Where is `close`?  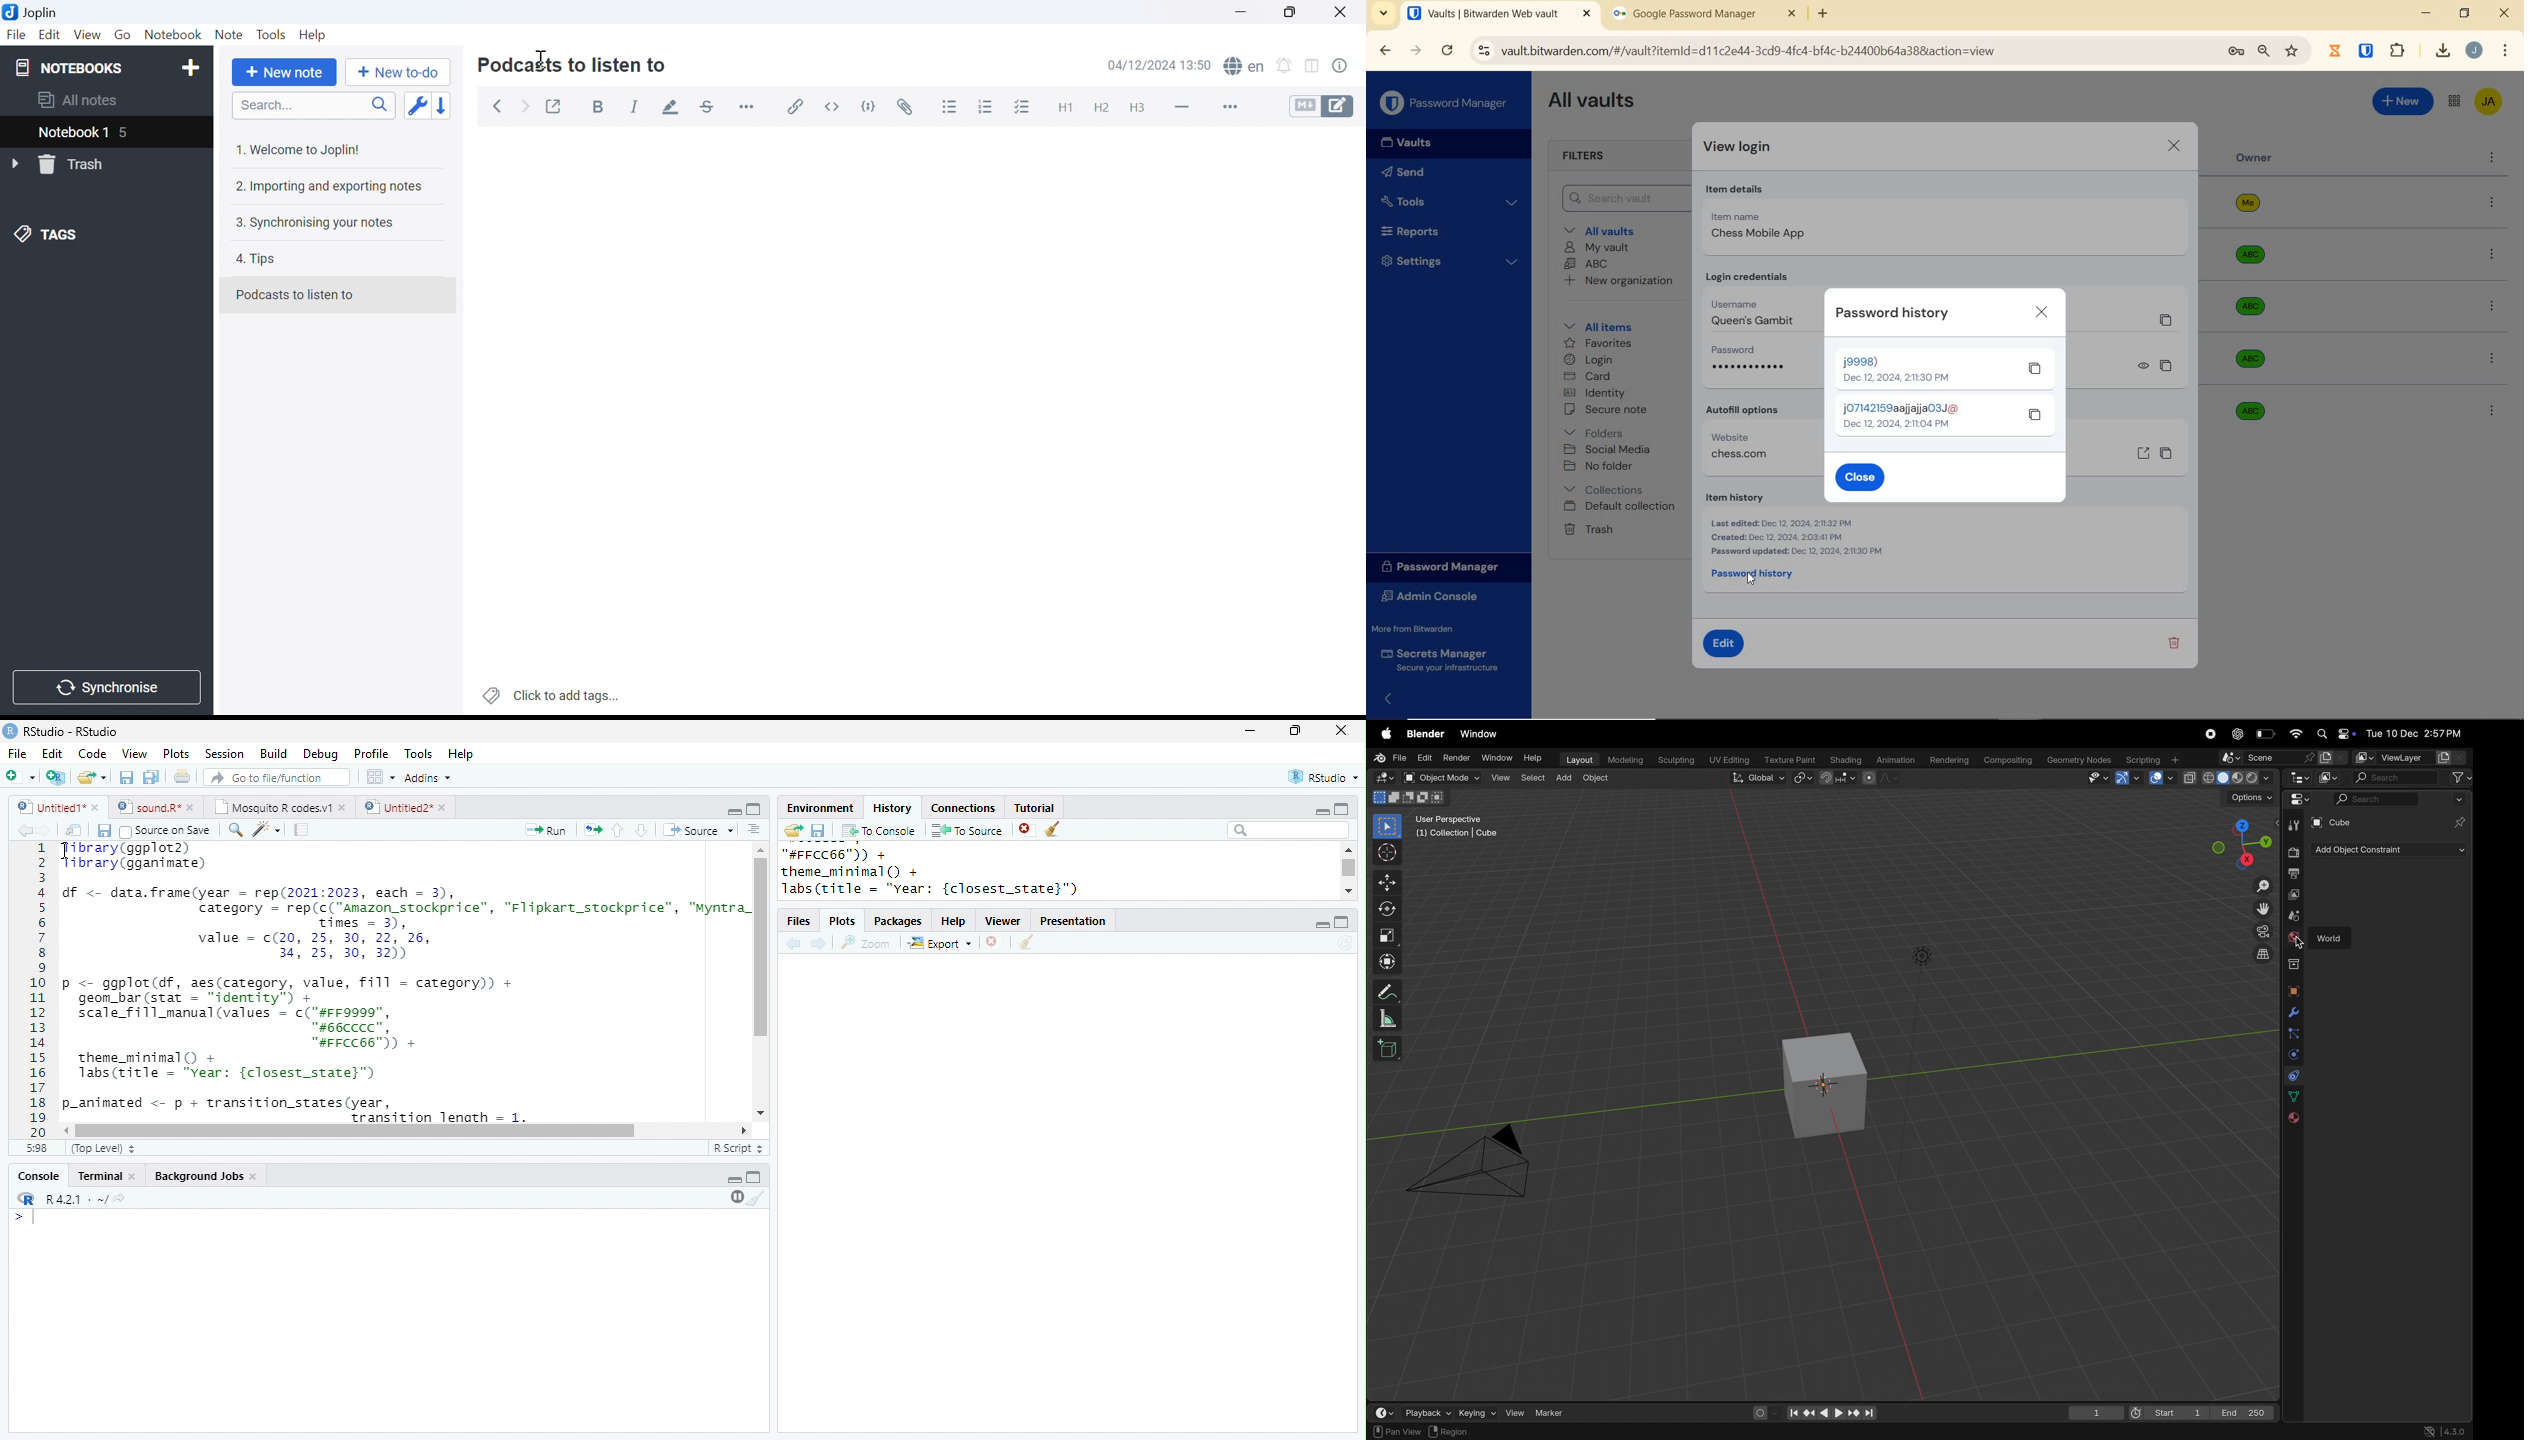
close is located at coordinates (192, 808).